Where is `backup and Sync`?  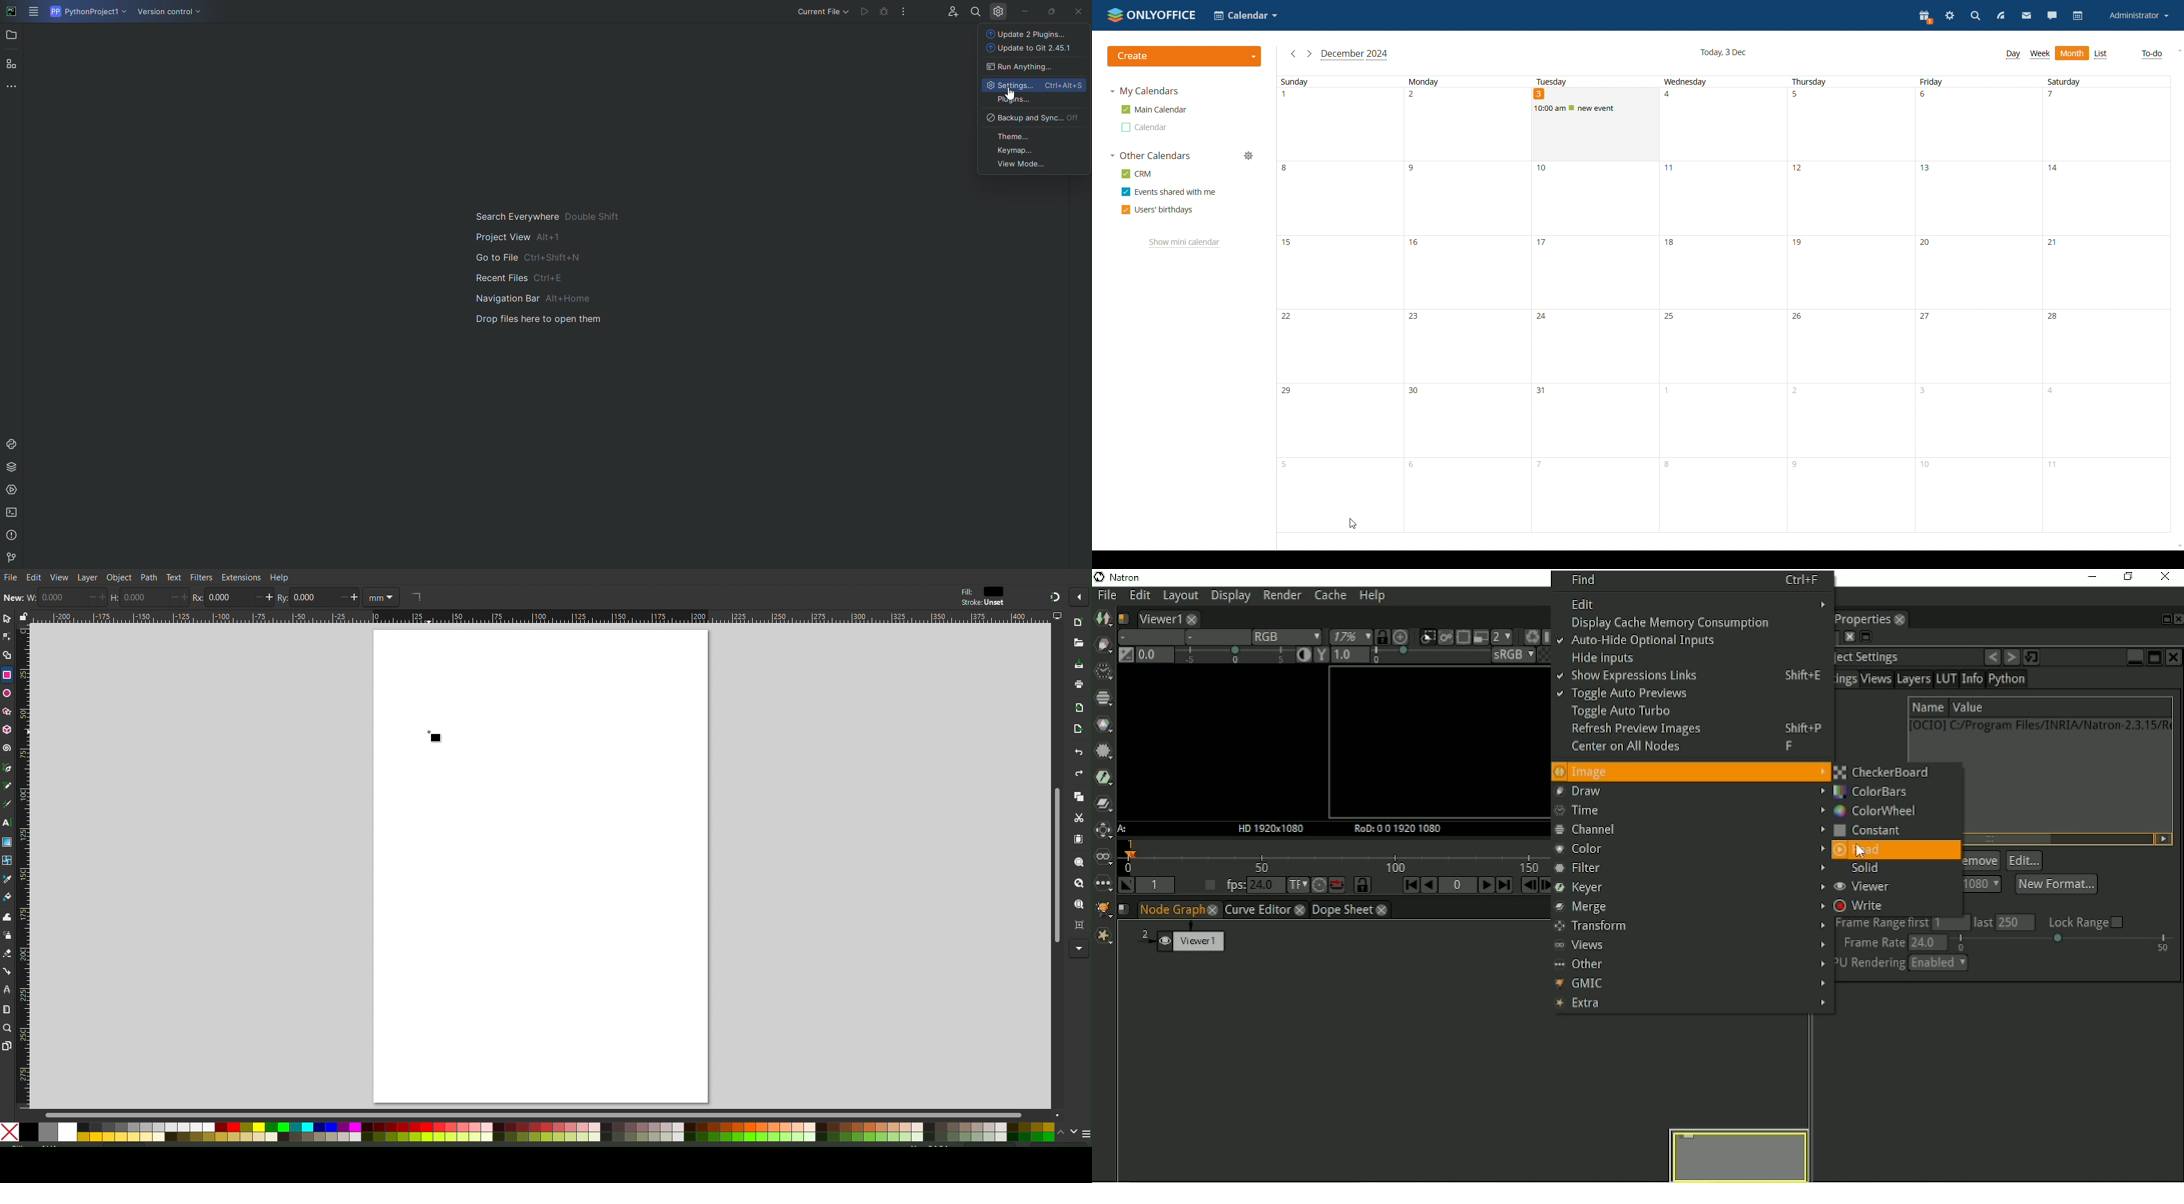
backup and Sync is located at coordinates (1017, 117).